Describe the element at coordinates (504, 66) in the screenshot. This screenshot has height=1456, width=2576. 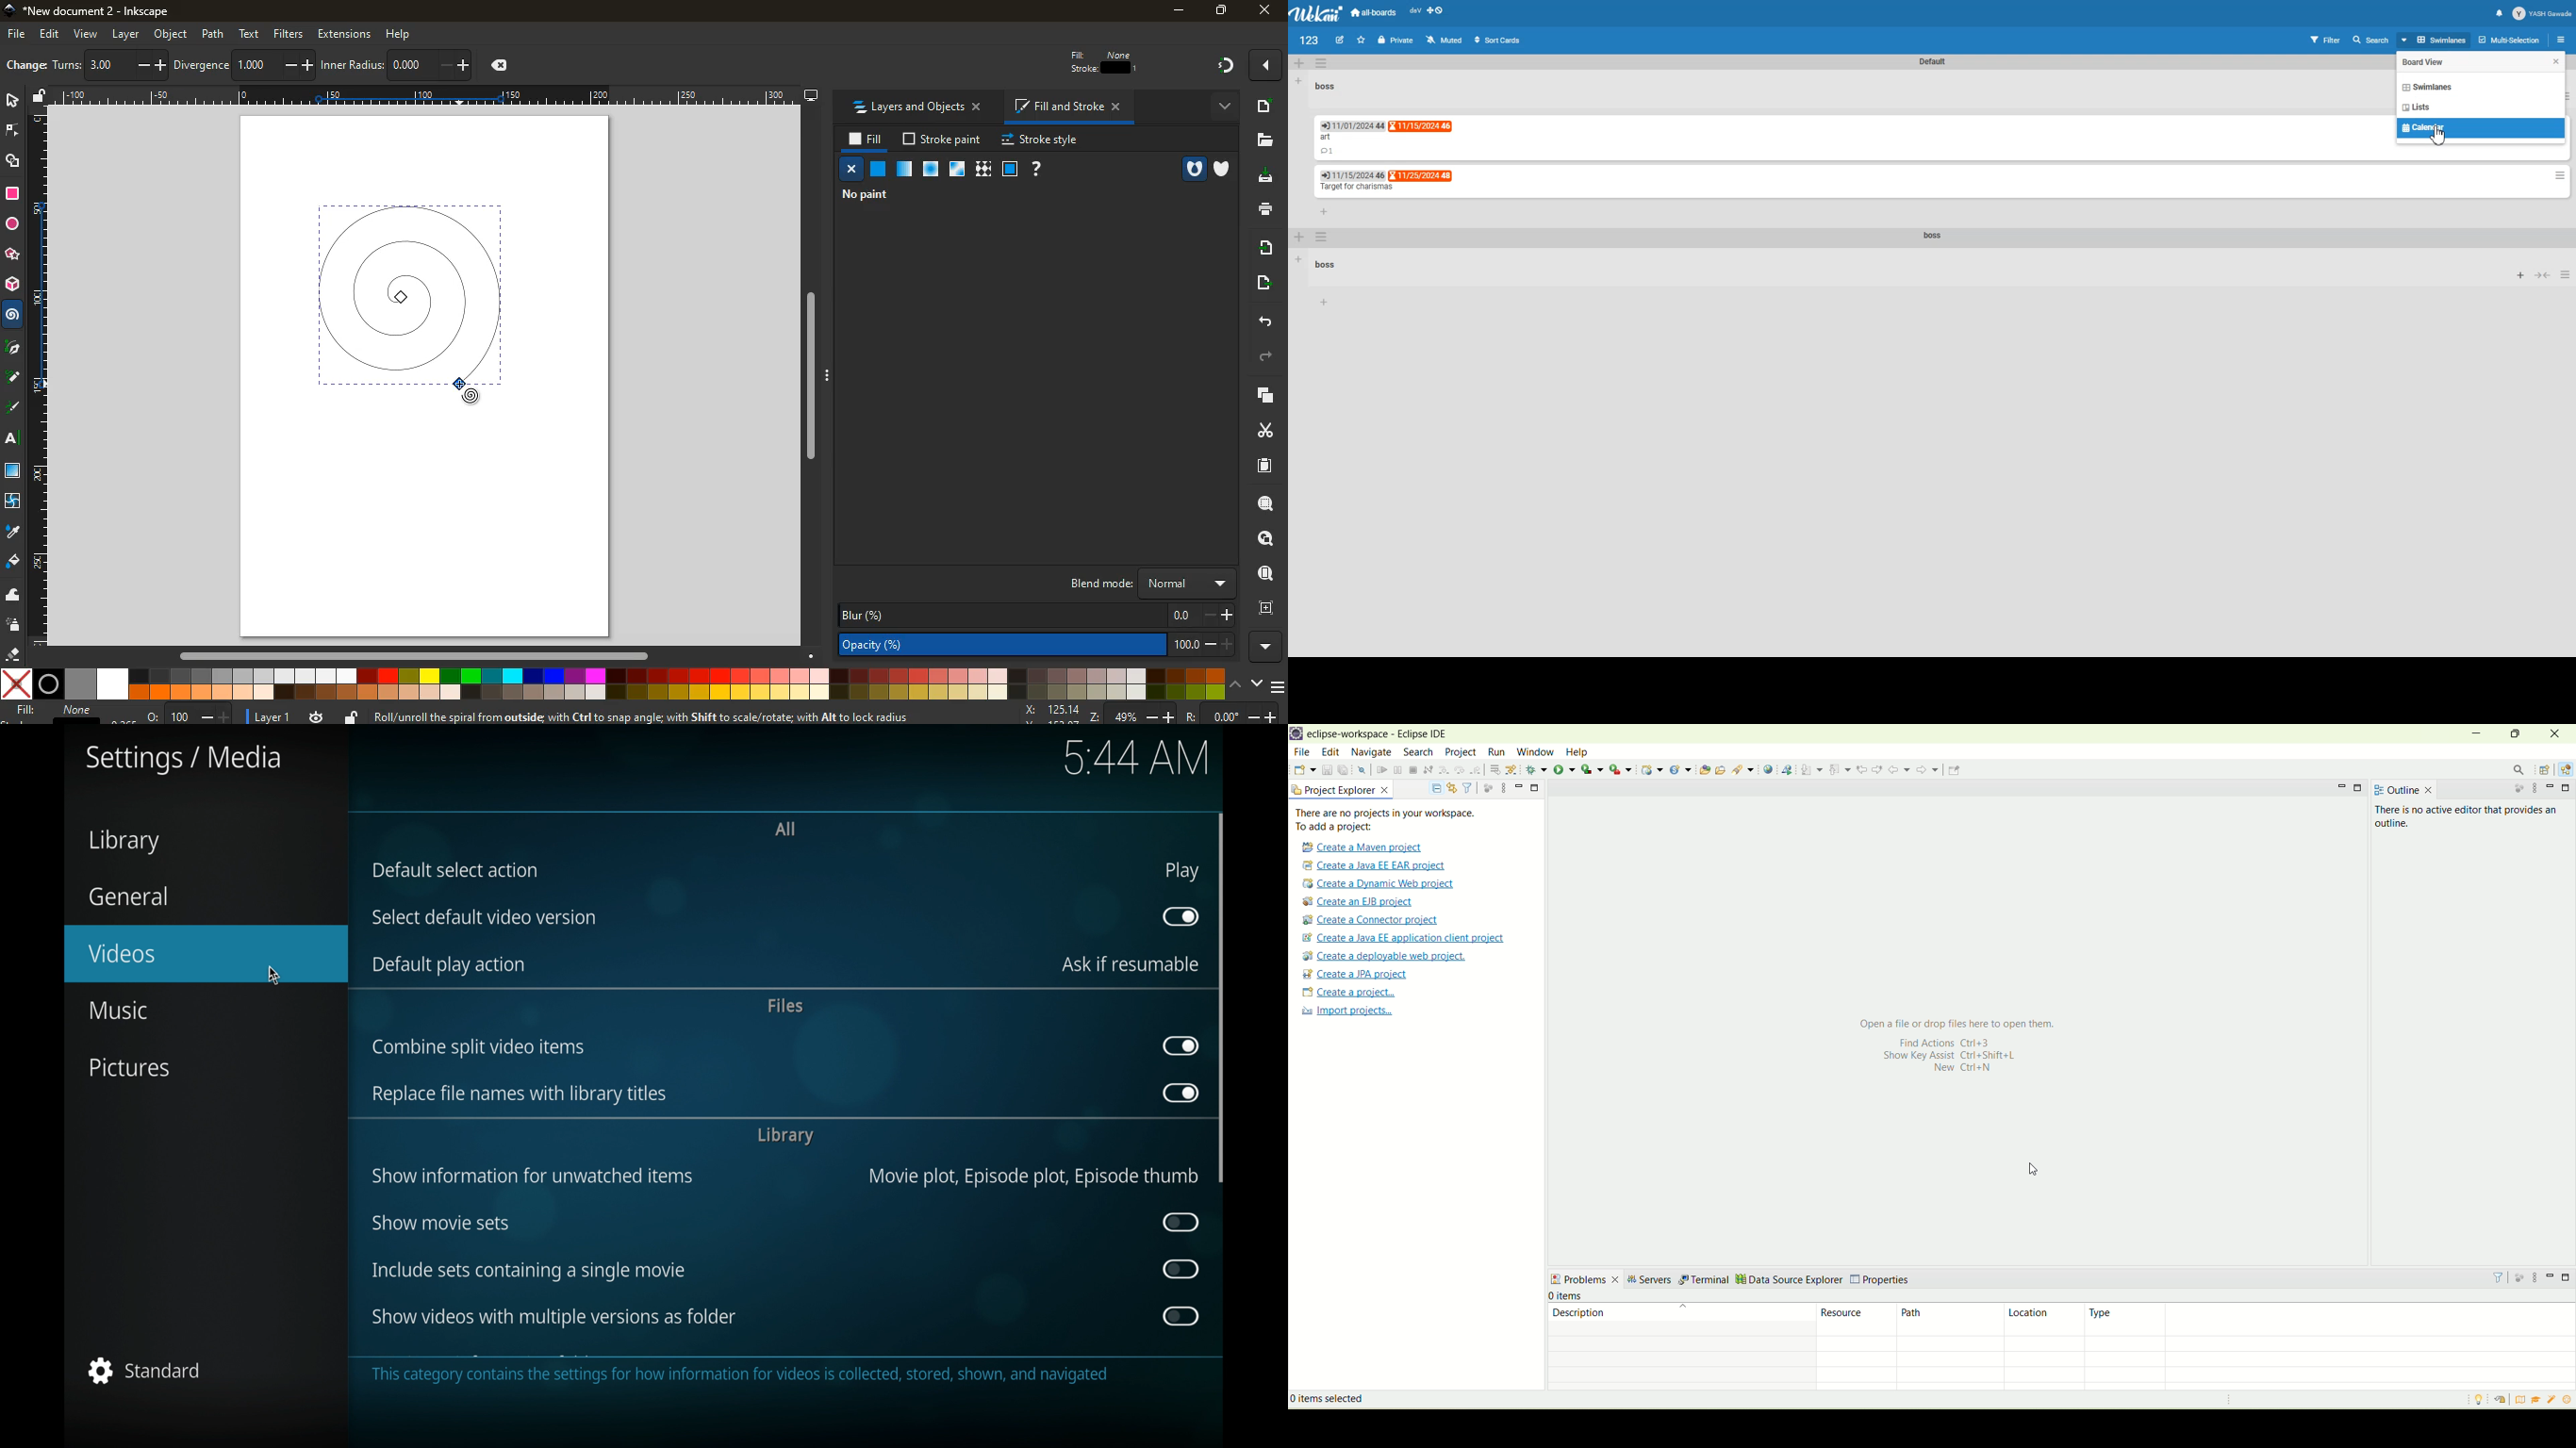
I see `delete` at that location.